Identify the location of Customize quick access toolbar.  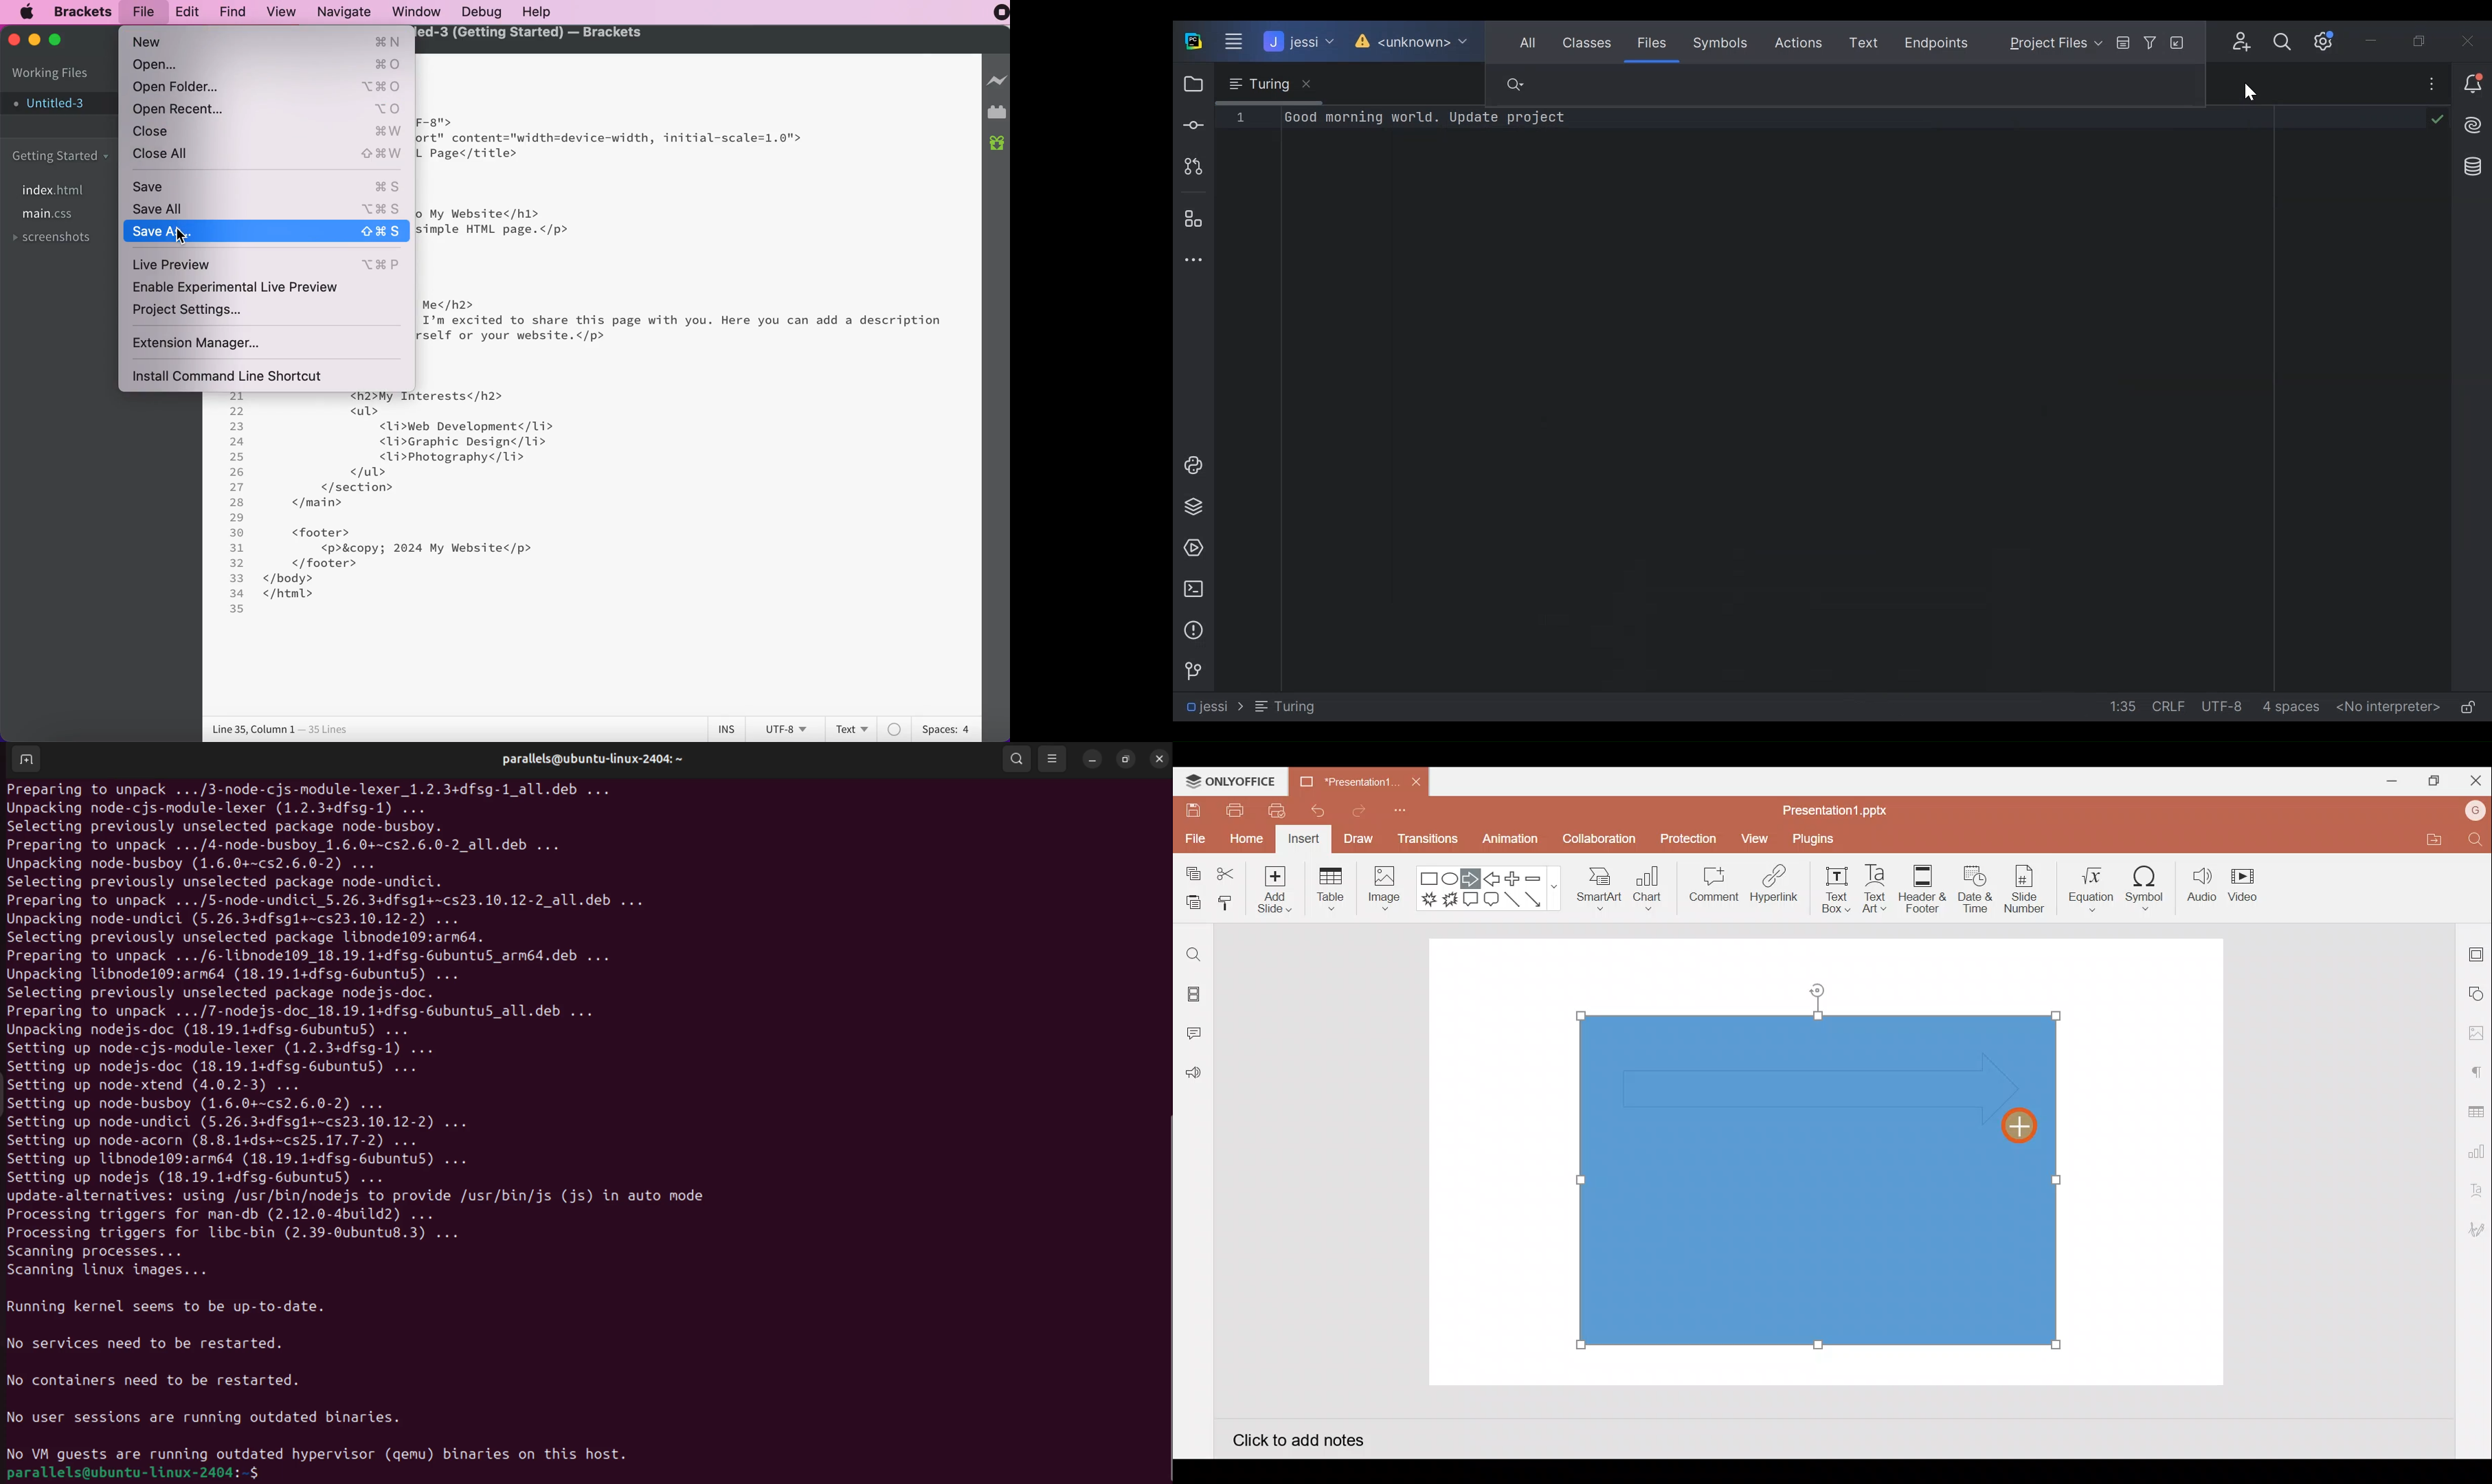
(1404, 815).